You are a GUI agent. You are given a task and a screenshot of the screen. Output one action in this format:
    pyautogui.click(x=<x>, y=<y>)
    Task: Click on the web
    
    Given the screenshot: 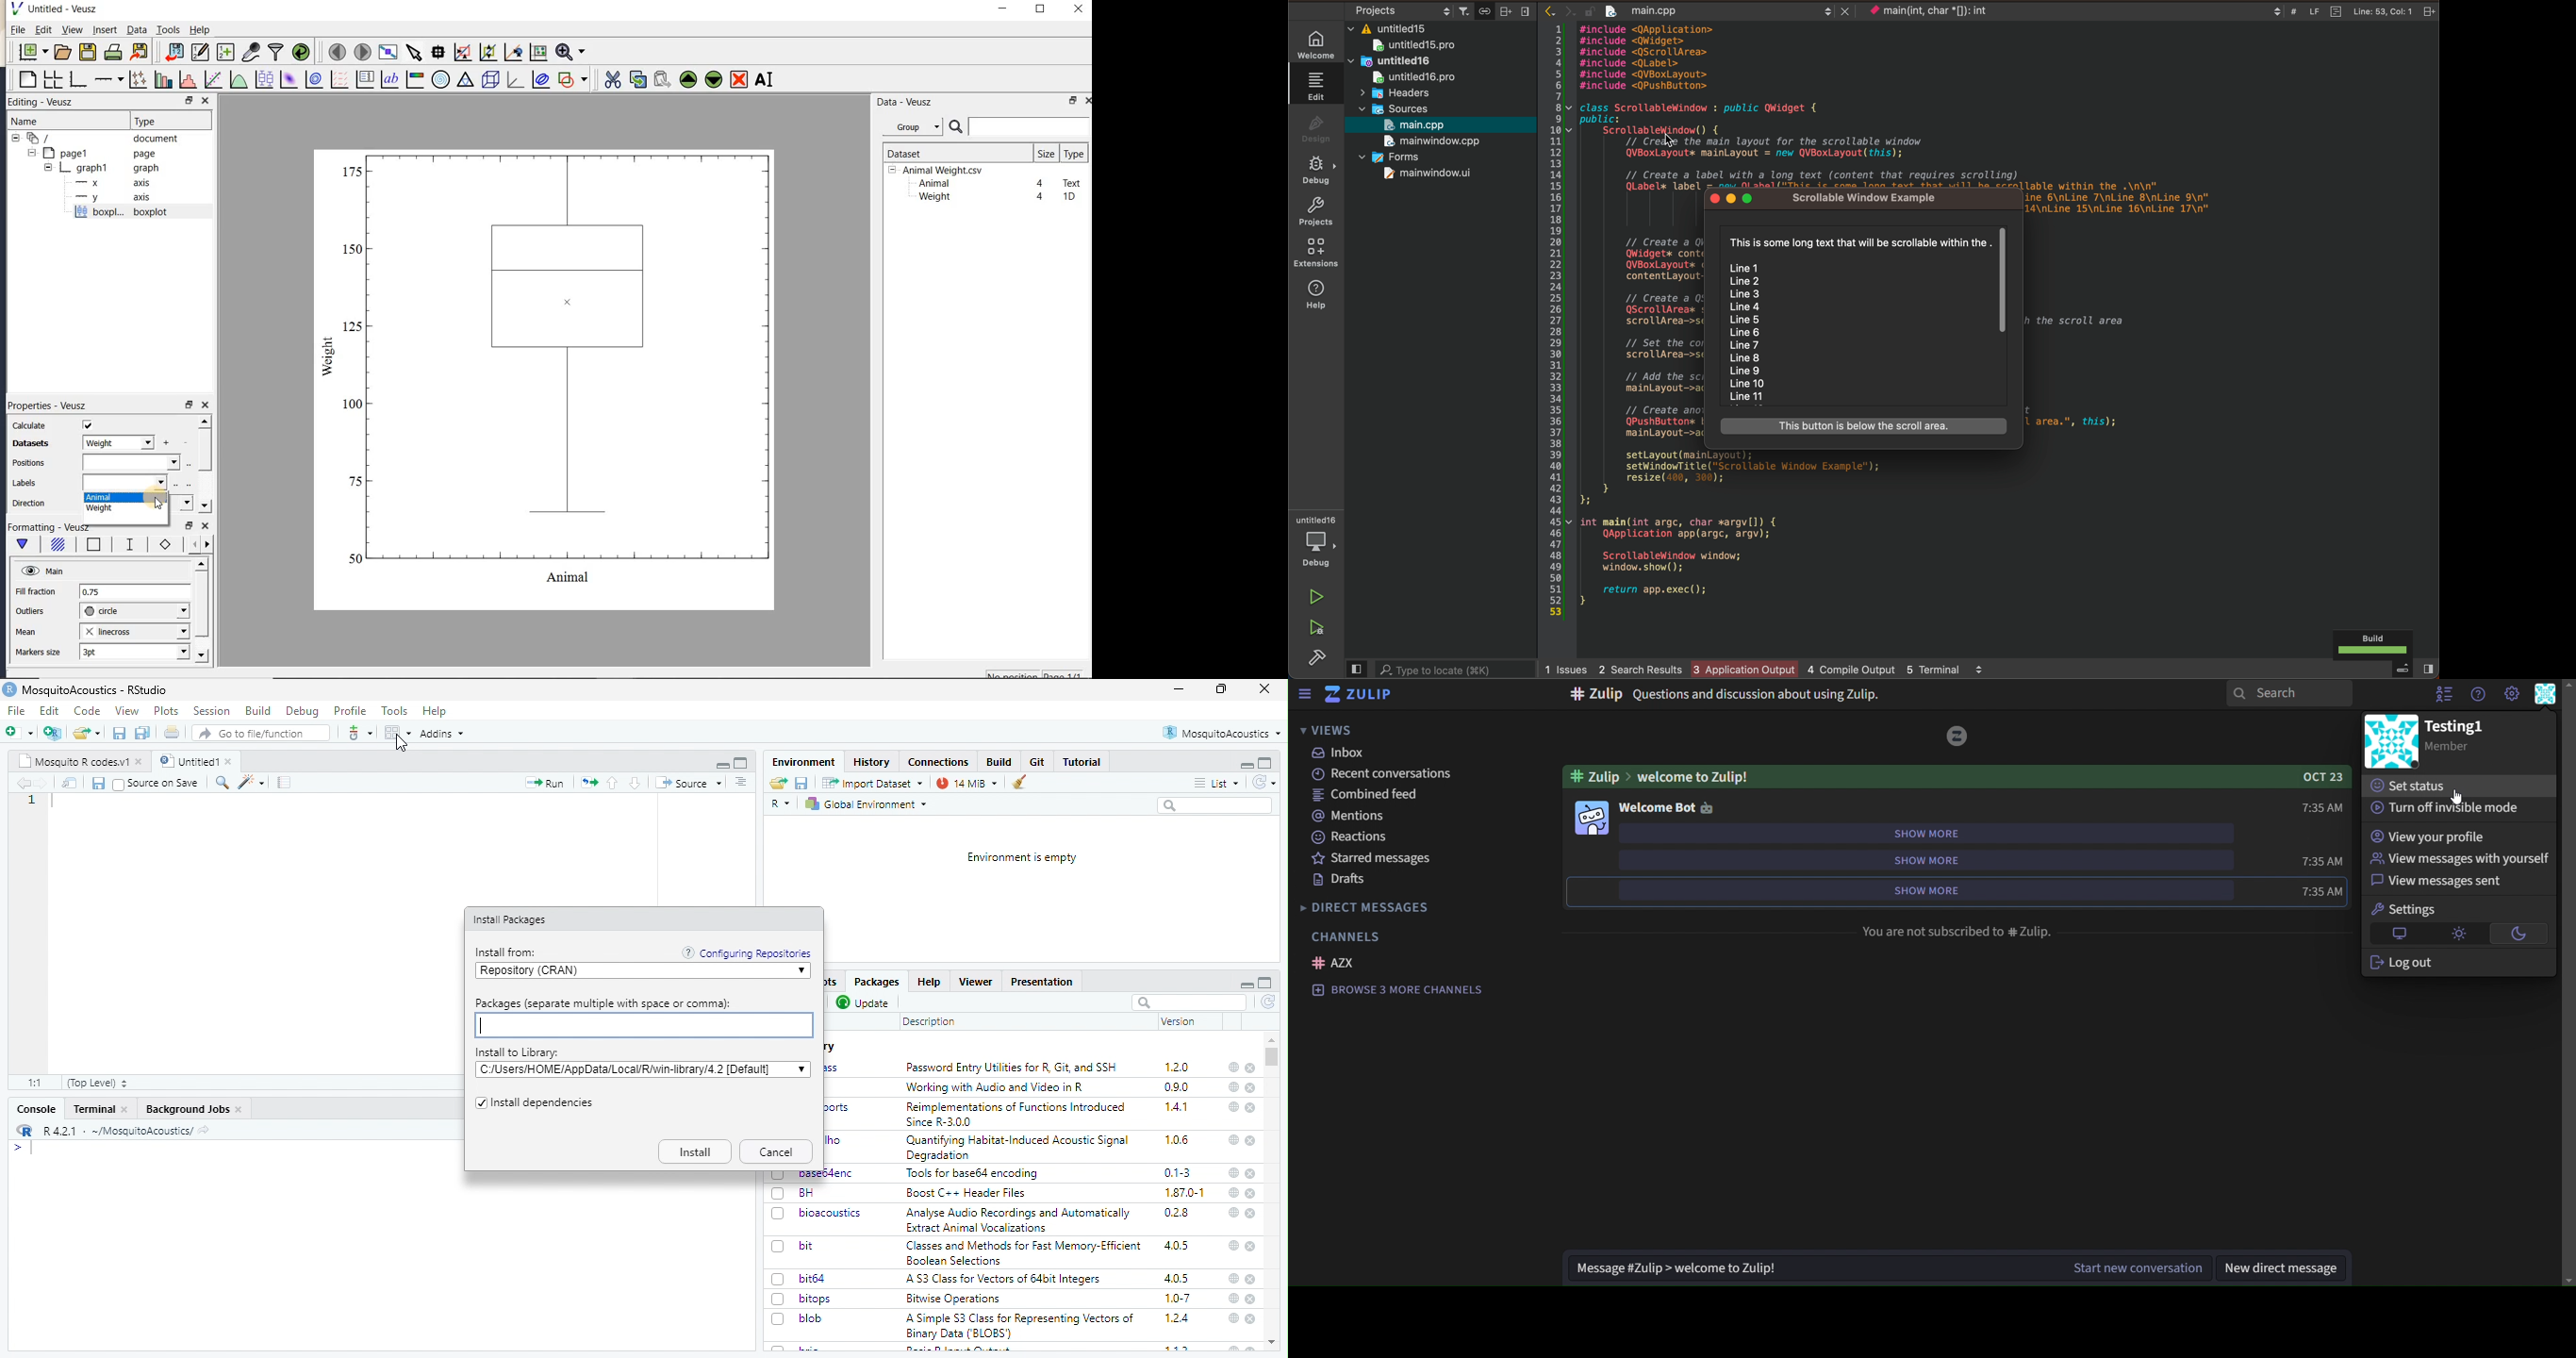 What is the action you would take?
    pyautogui.click(x=1233, y=1213)
    